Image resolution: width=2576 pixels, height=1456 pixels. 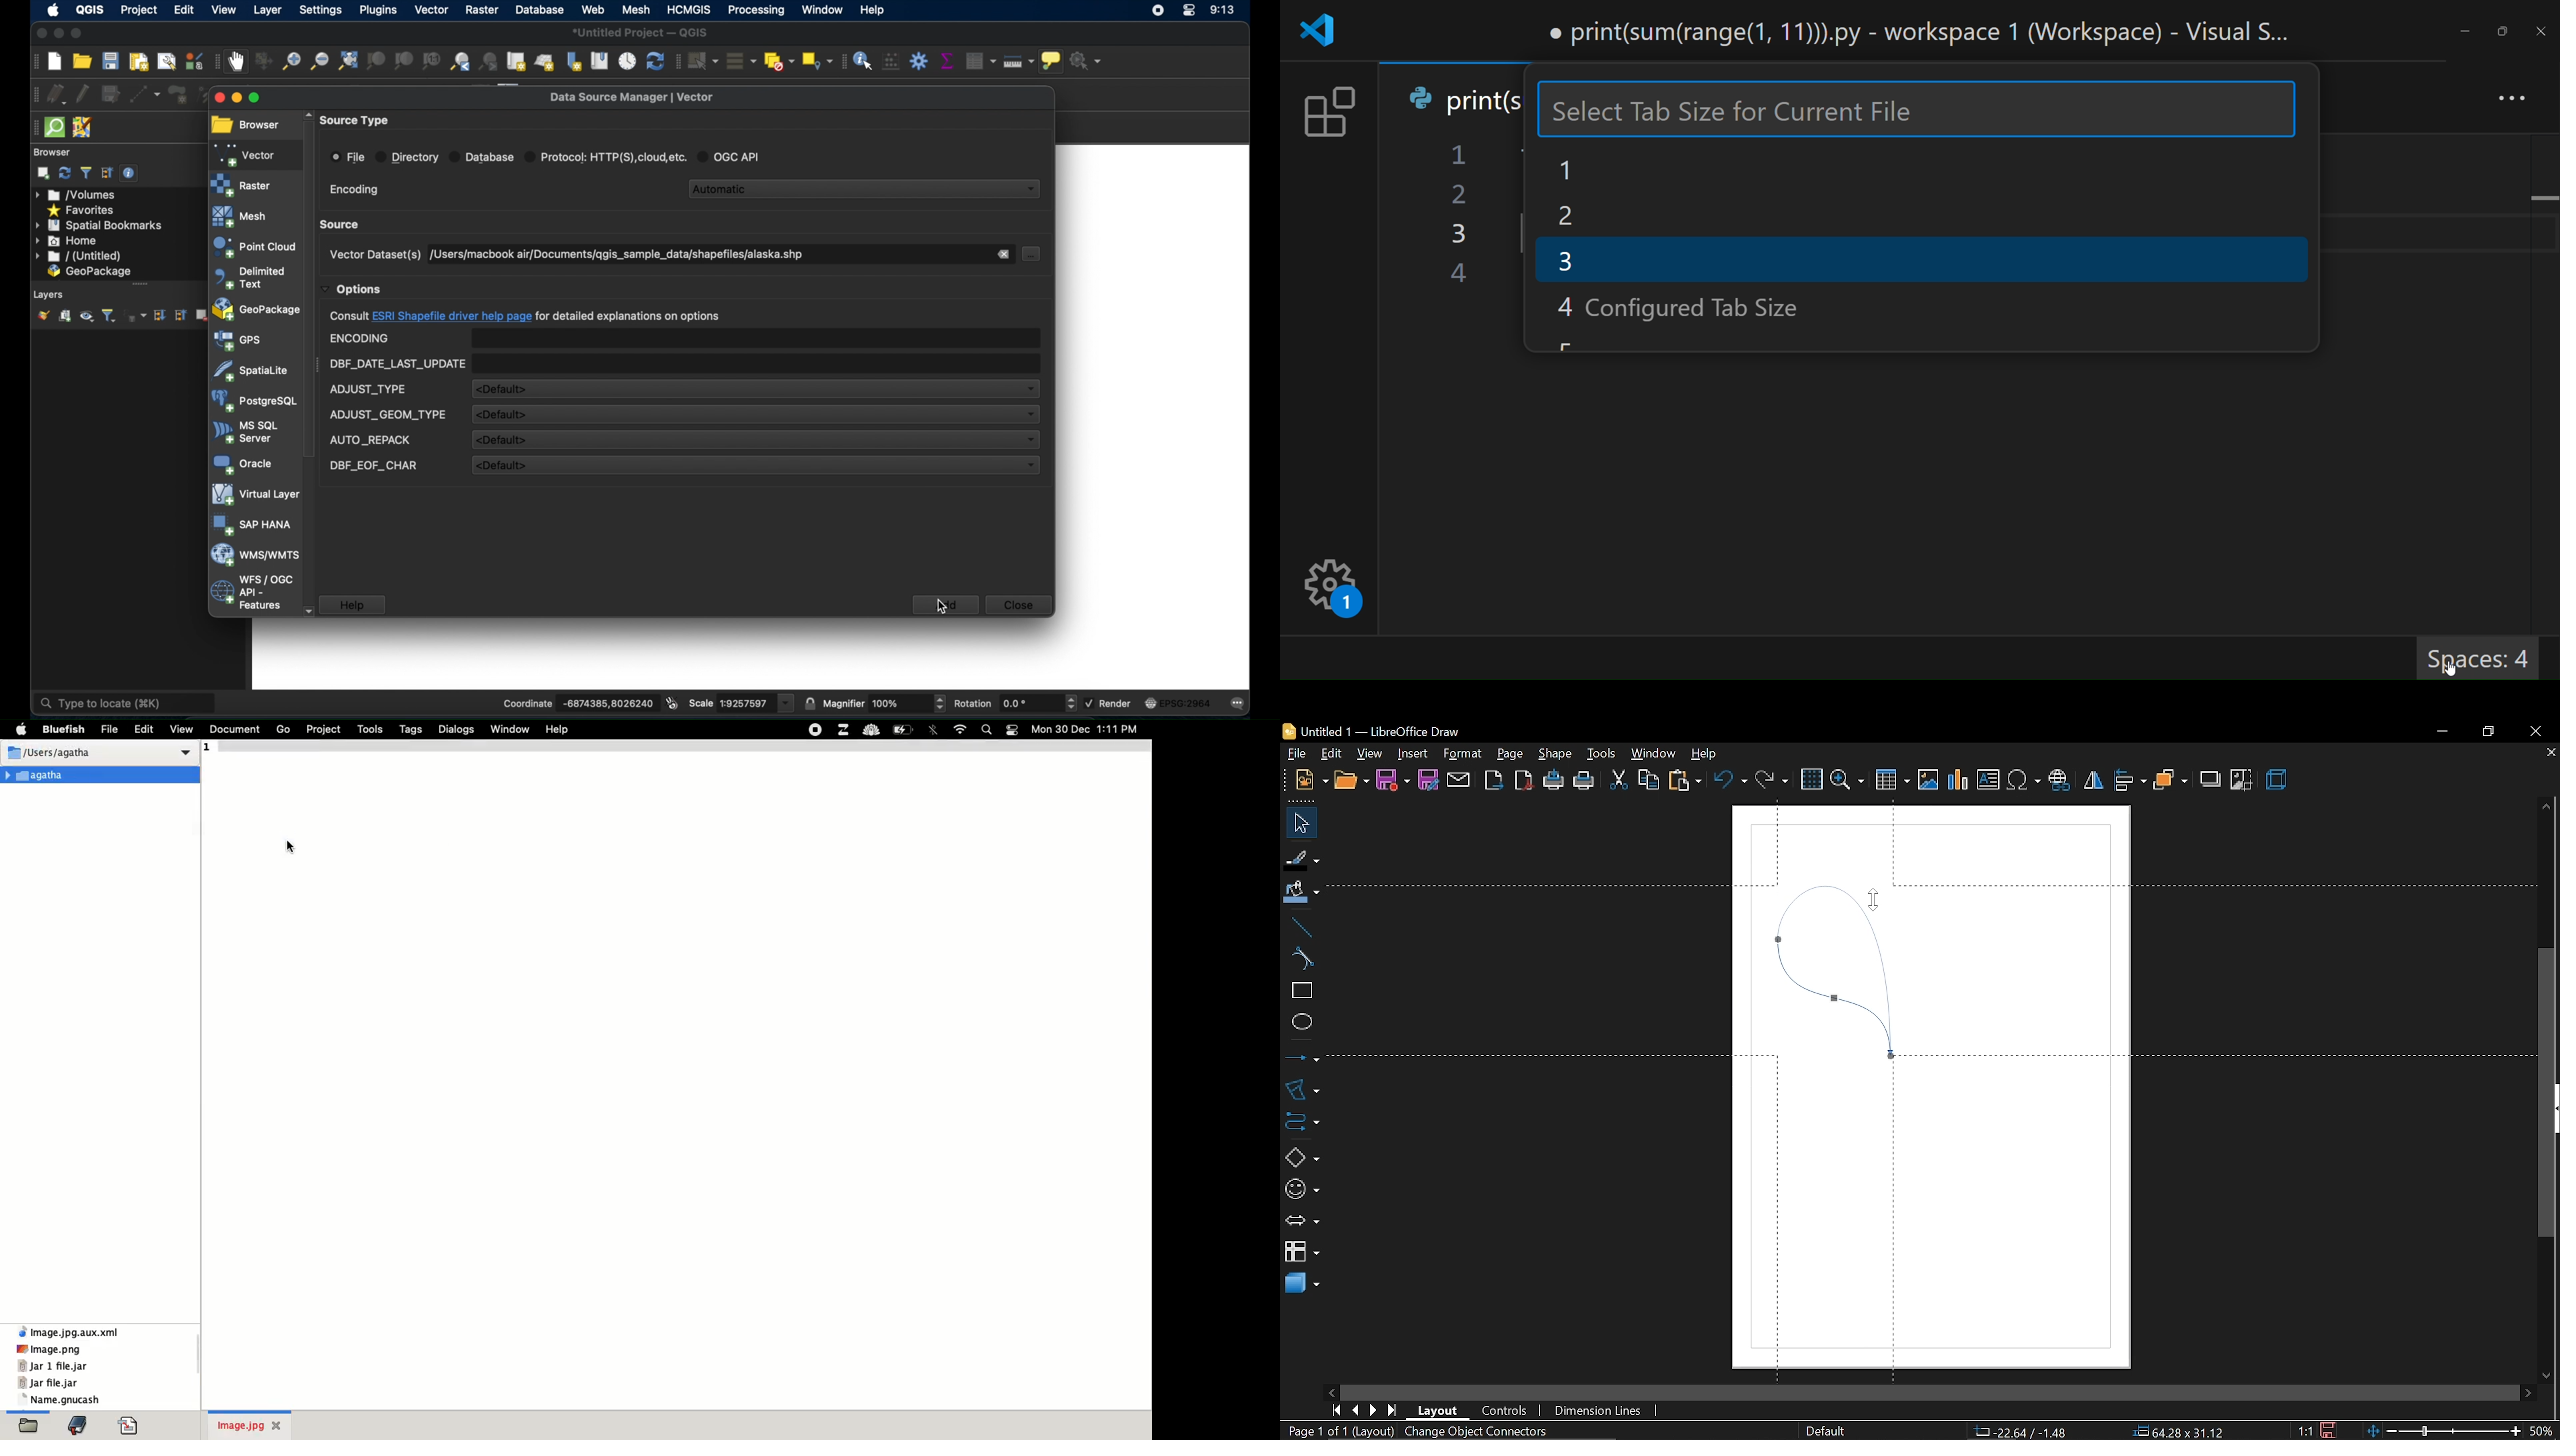 I want to click on database, so click(x=539, y=9).